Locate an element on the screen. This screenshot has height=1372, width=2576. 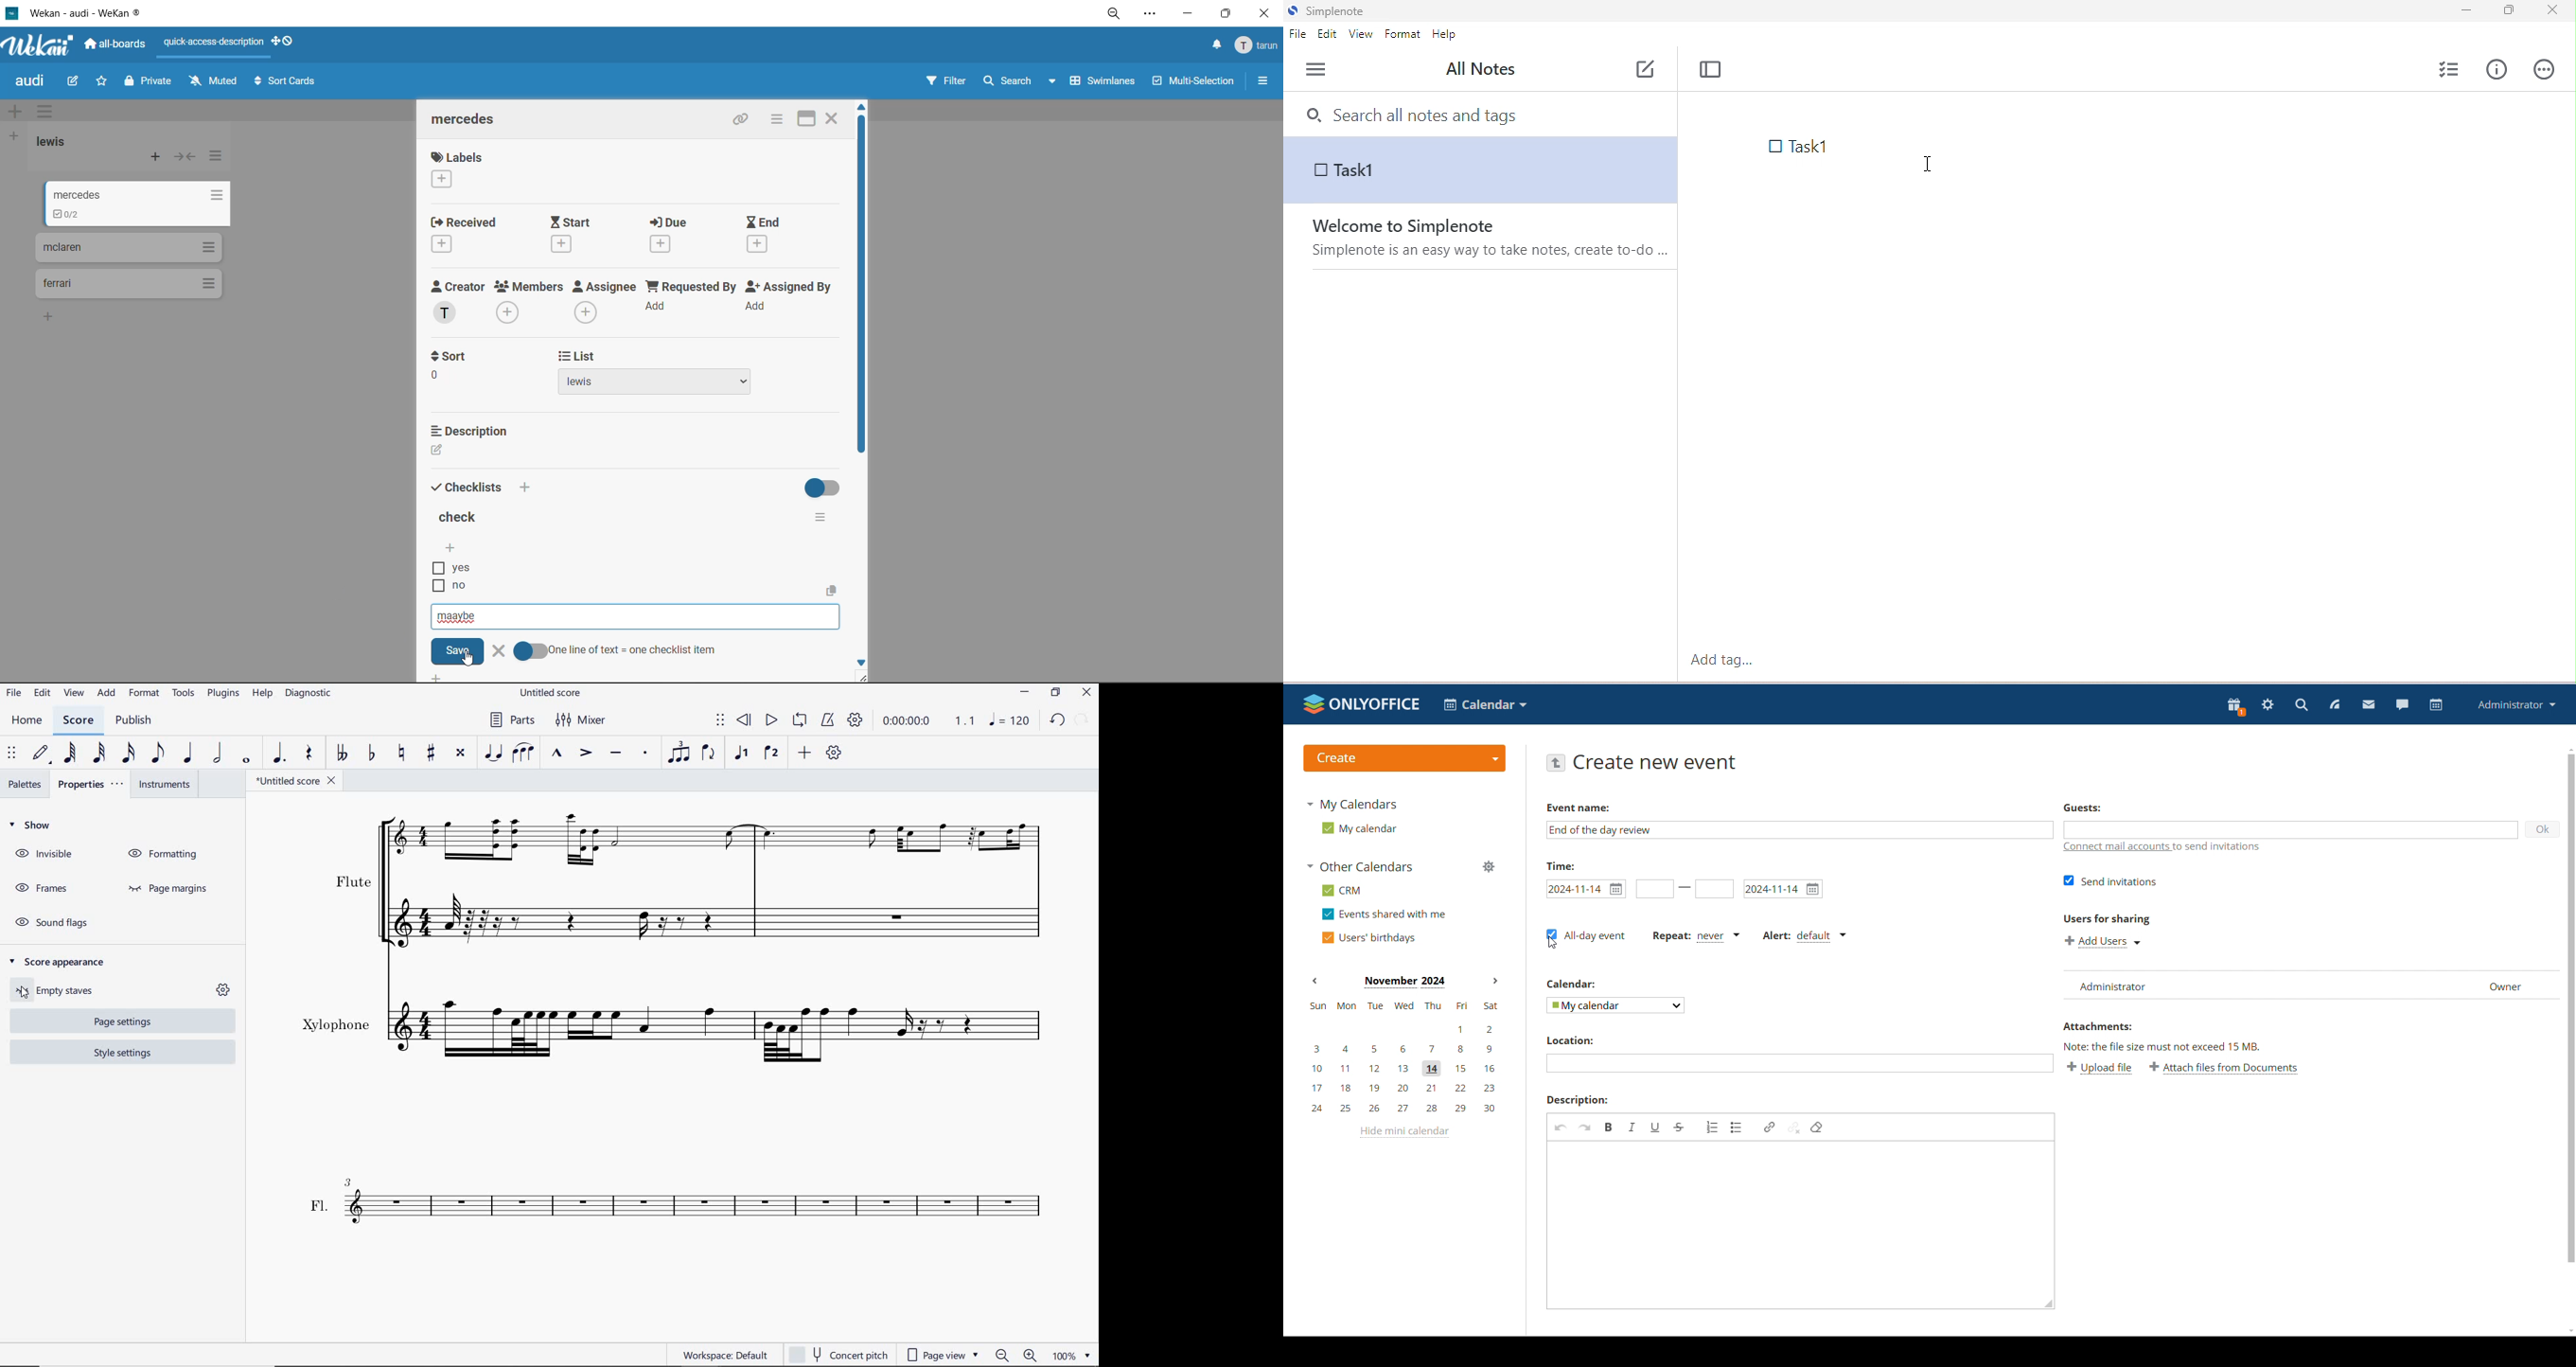
Add Button is located at coordinates (441, 676).